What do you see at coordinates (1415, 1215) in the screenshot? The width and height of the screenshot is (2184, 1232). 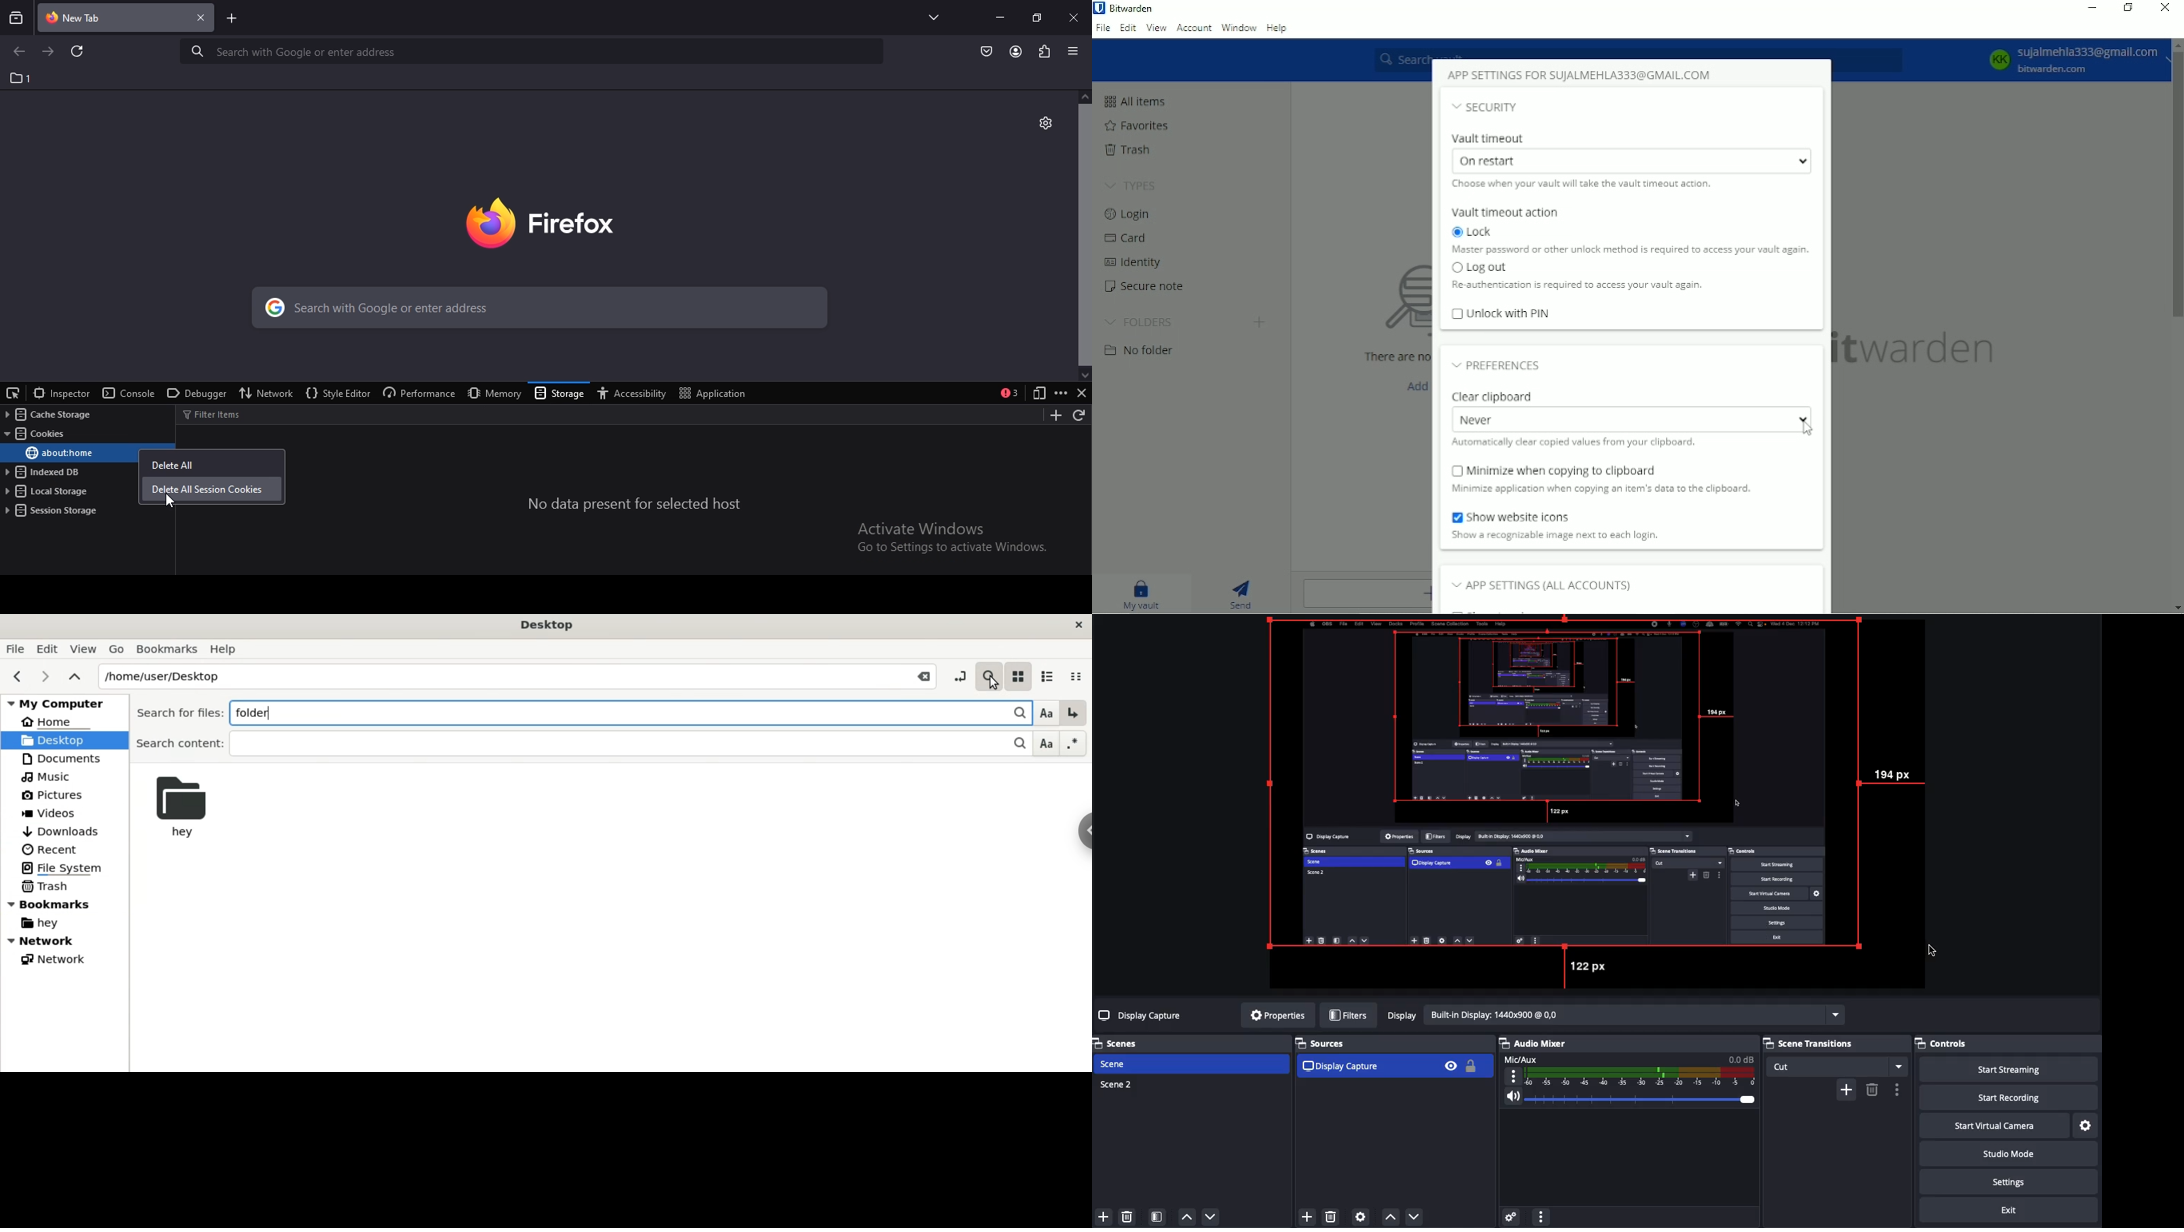 I see `Down` at bounding box center [1415, 1215].